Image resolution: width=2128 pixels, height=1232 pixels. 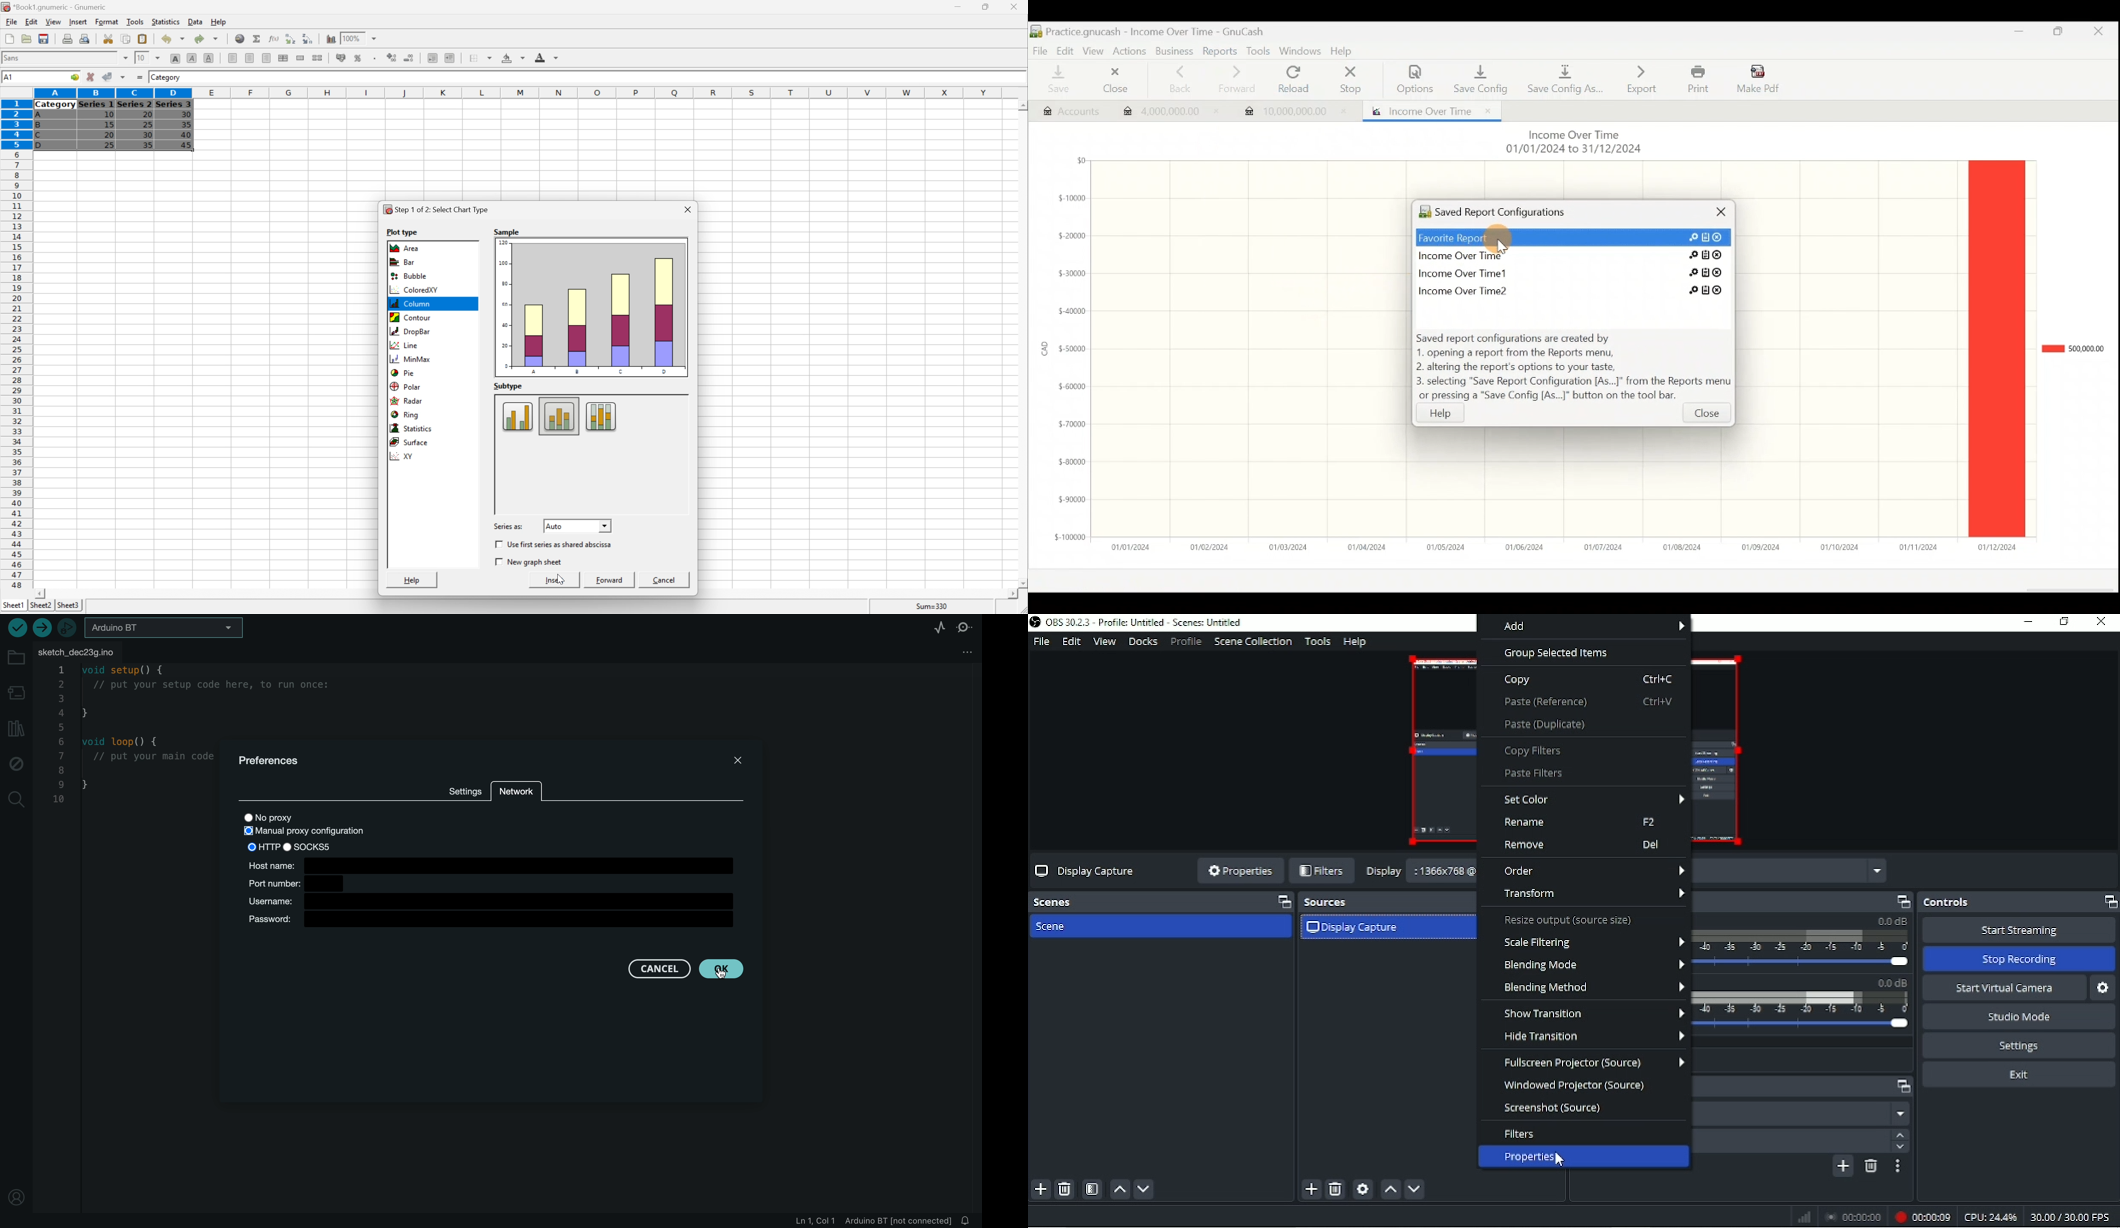 What do you see at coordinates (1355, 641) in the screenshot?
I see `Help` at bounding box center [1355, 641].